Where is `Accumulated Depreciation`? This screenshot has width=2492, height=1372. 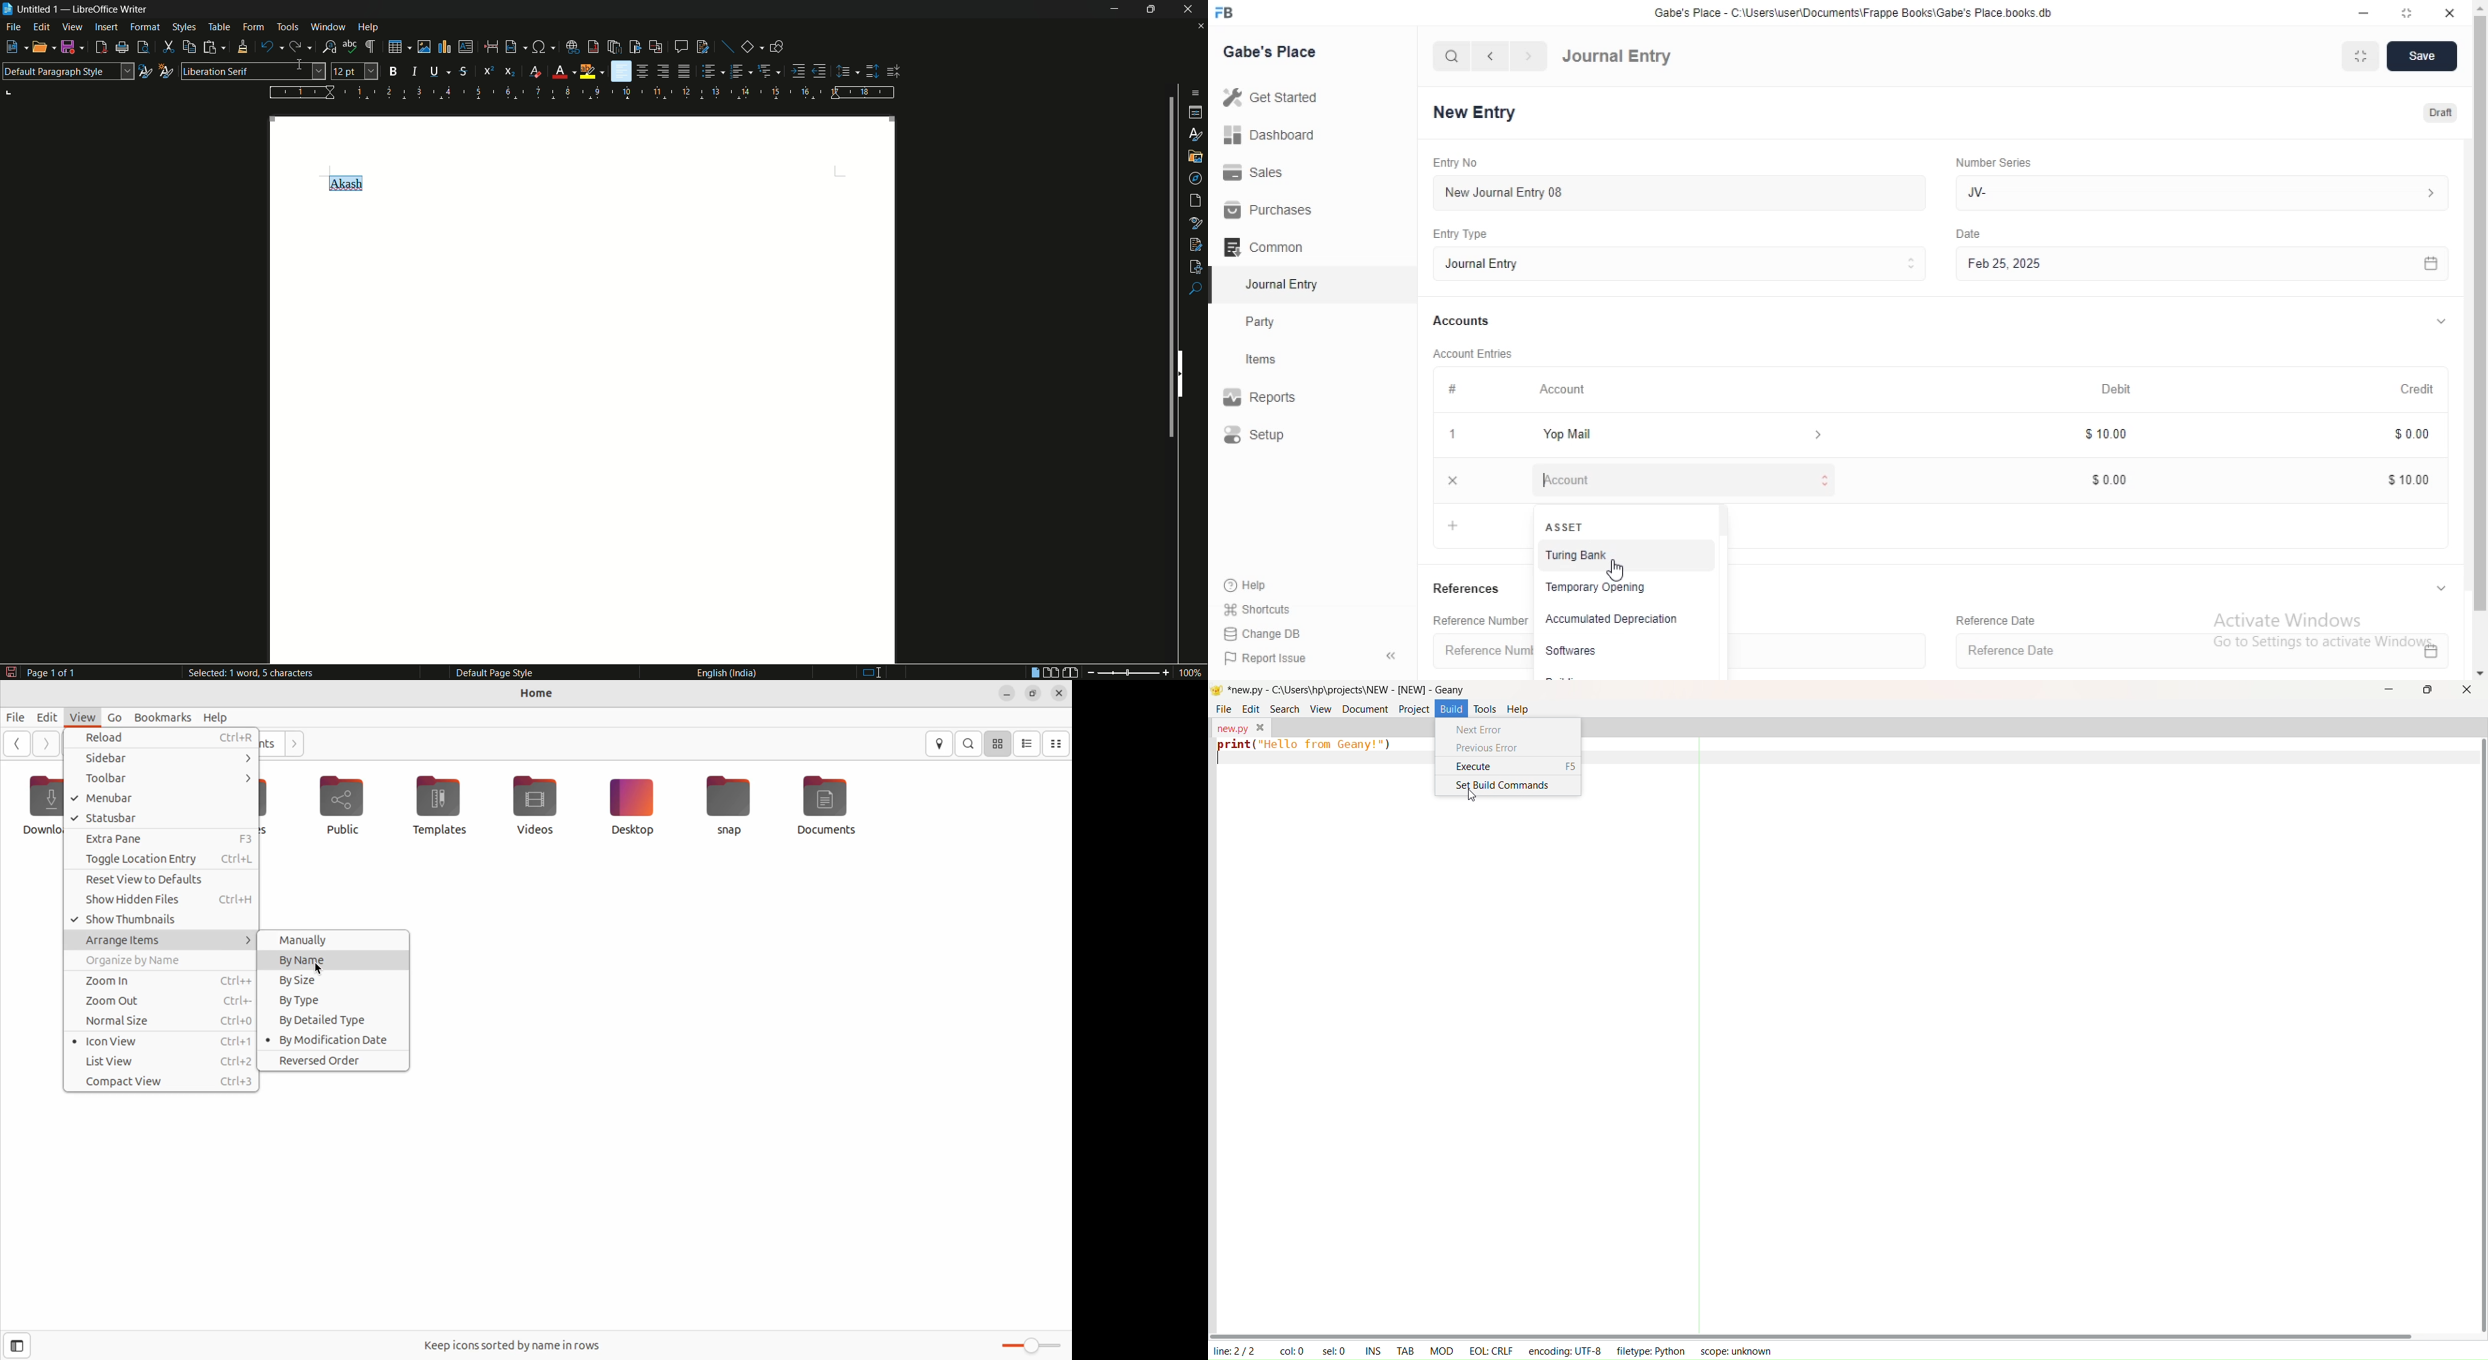
Accumulated Depreciation is located at coordinates (1613, 620).